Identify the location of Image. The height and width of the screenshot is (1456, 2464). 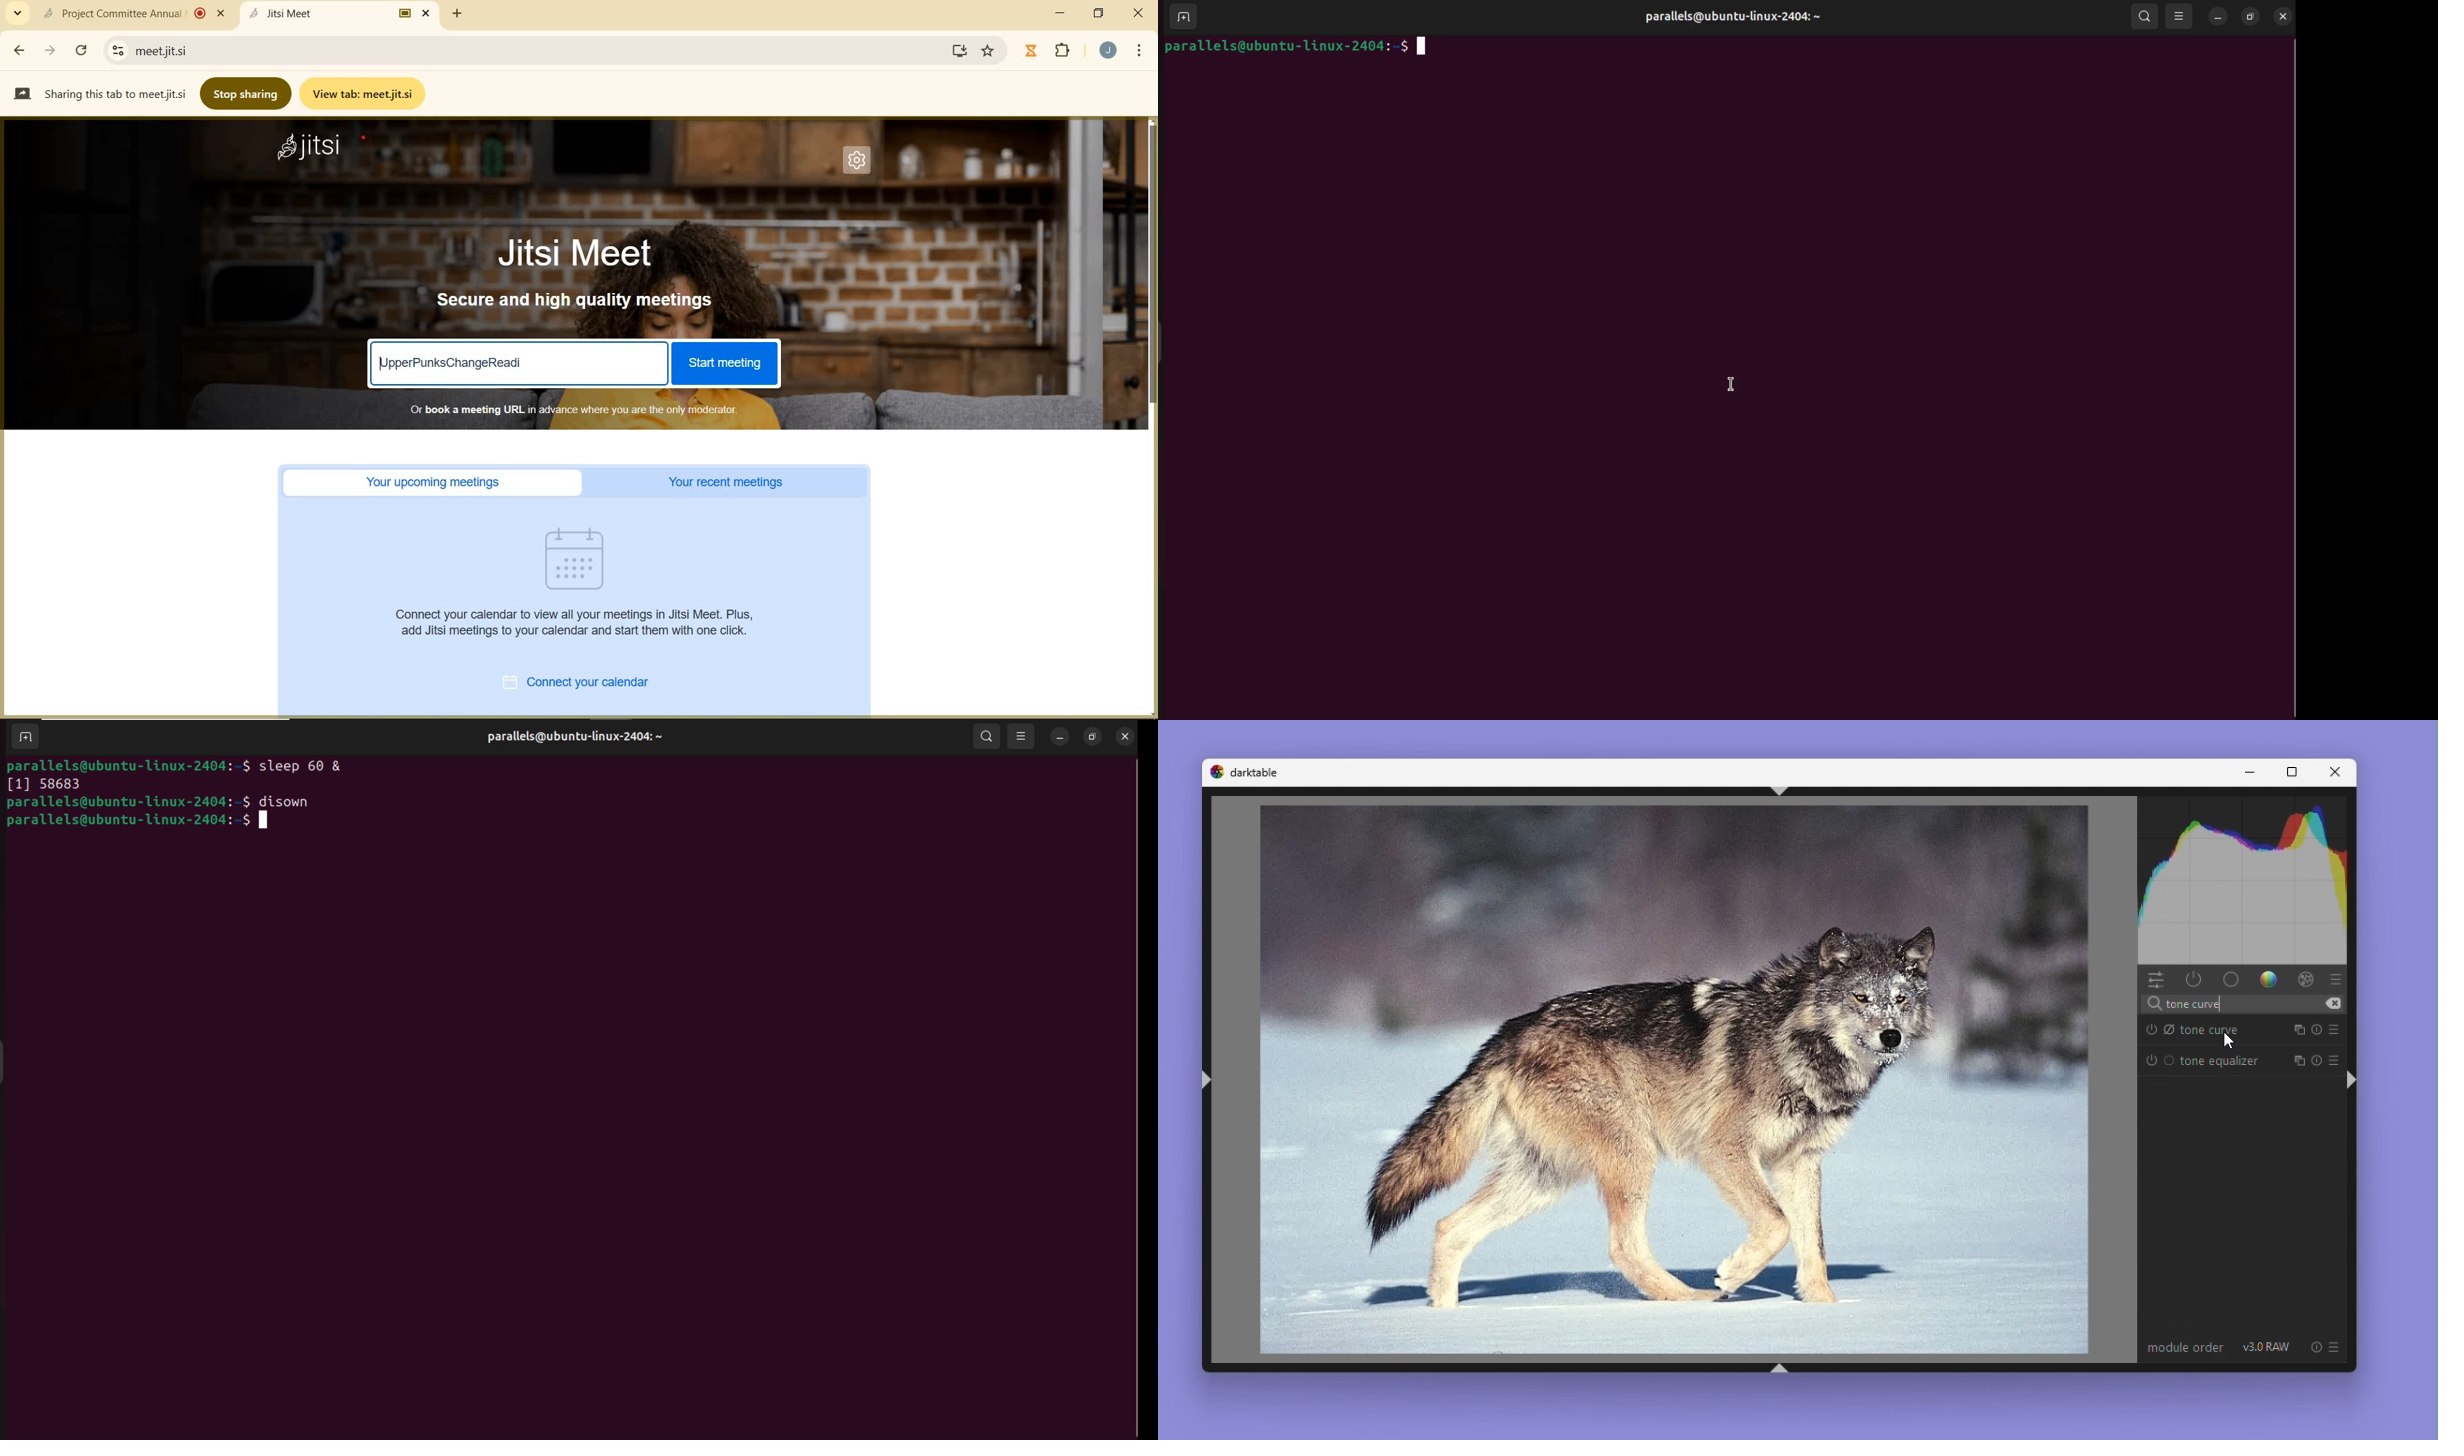
(1656, 1081).